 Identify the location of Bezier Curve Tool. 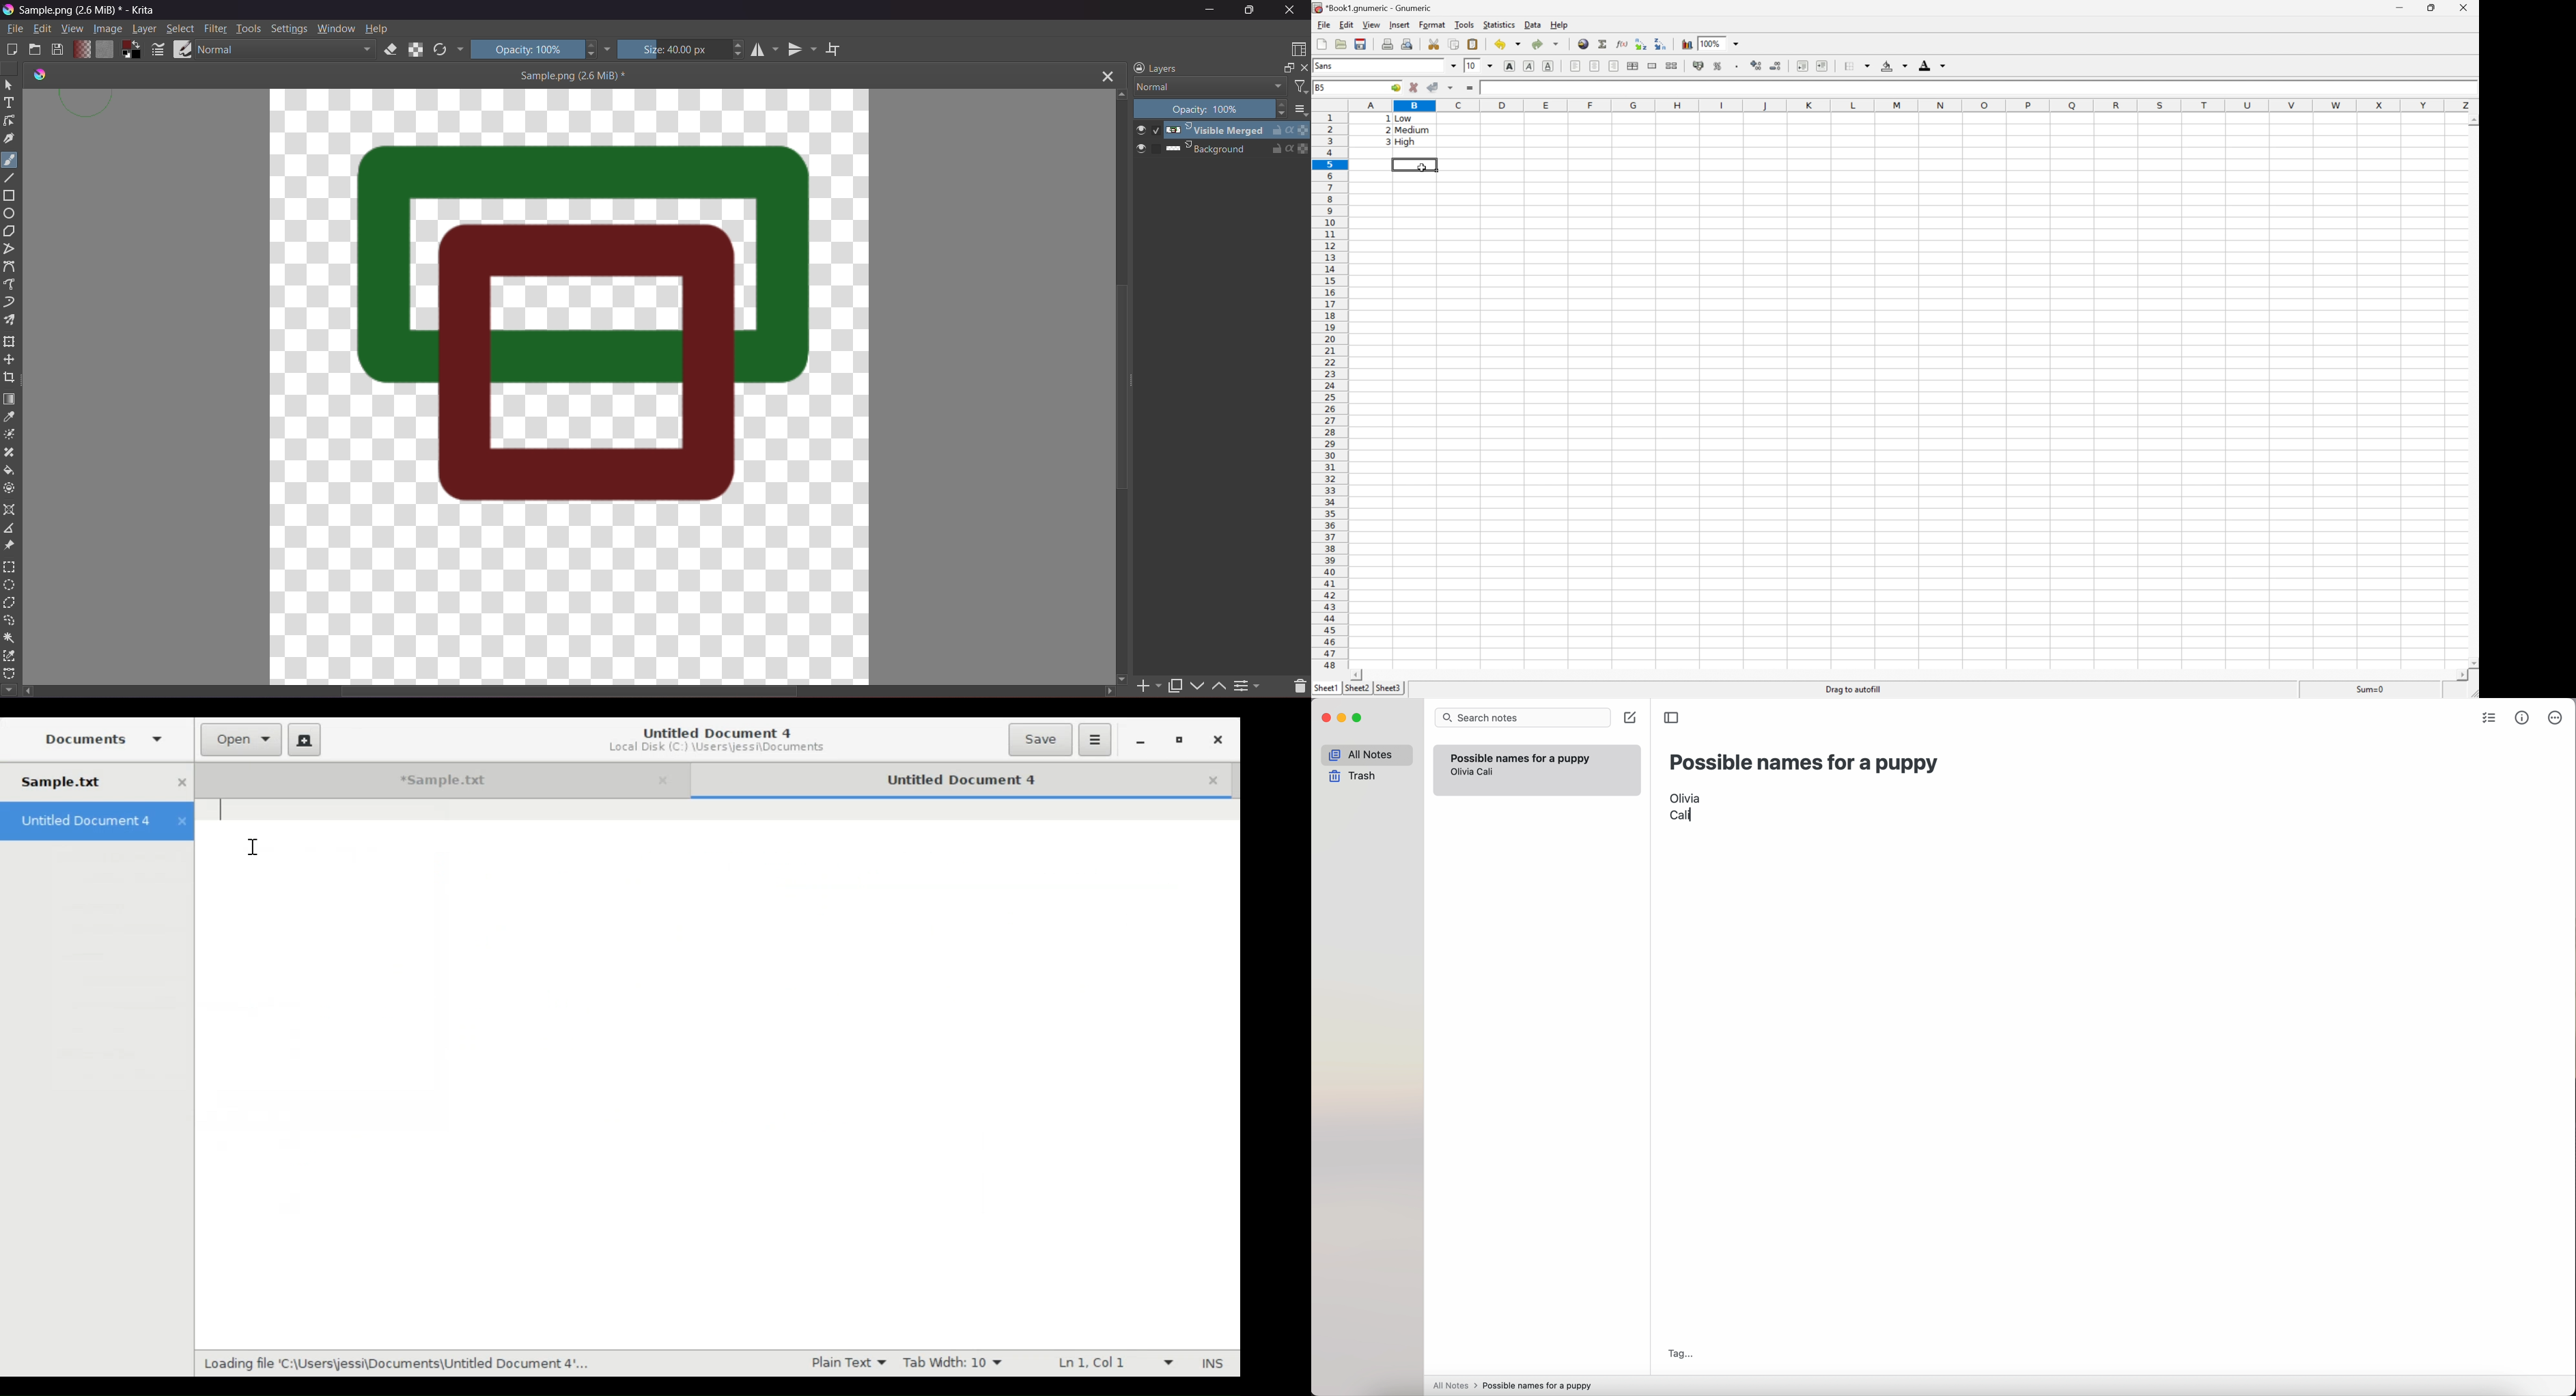
(12, 268).